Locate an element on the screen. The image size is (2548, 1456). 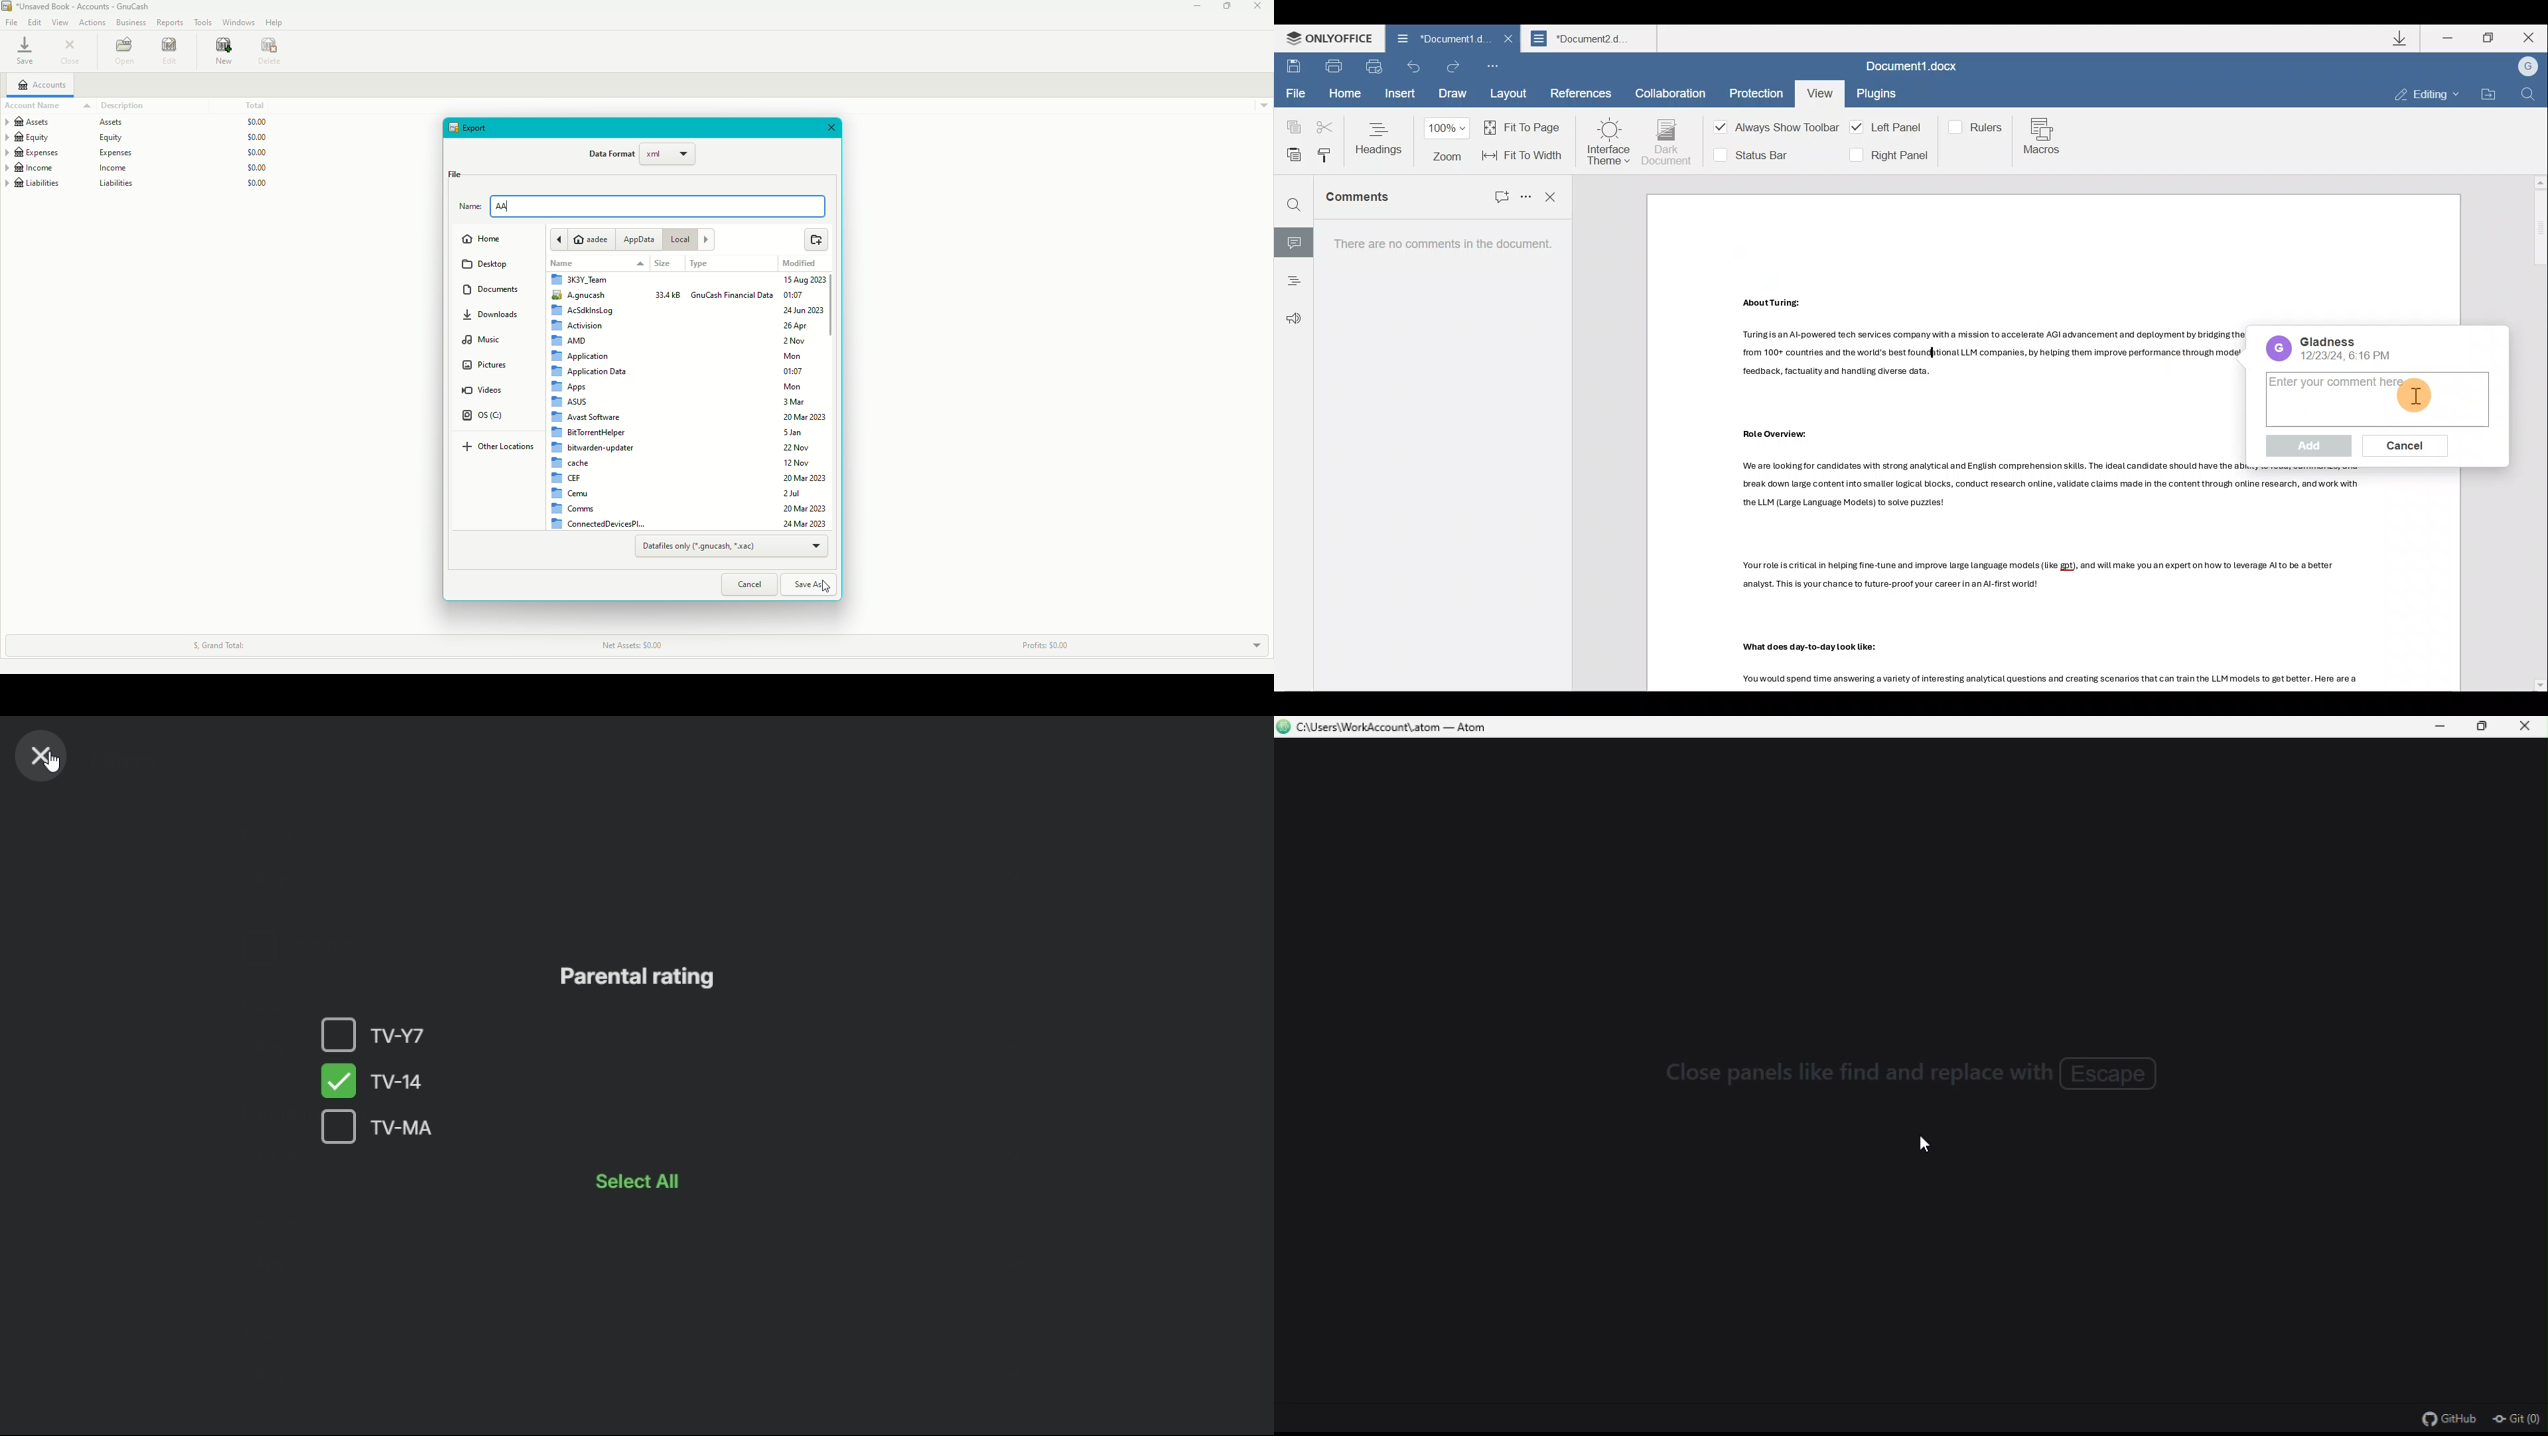
Assets is located at coordinates (137, 120).